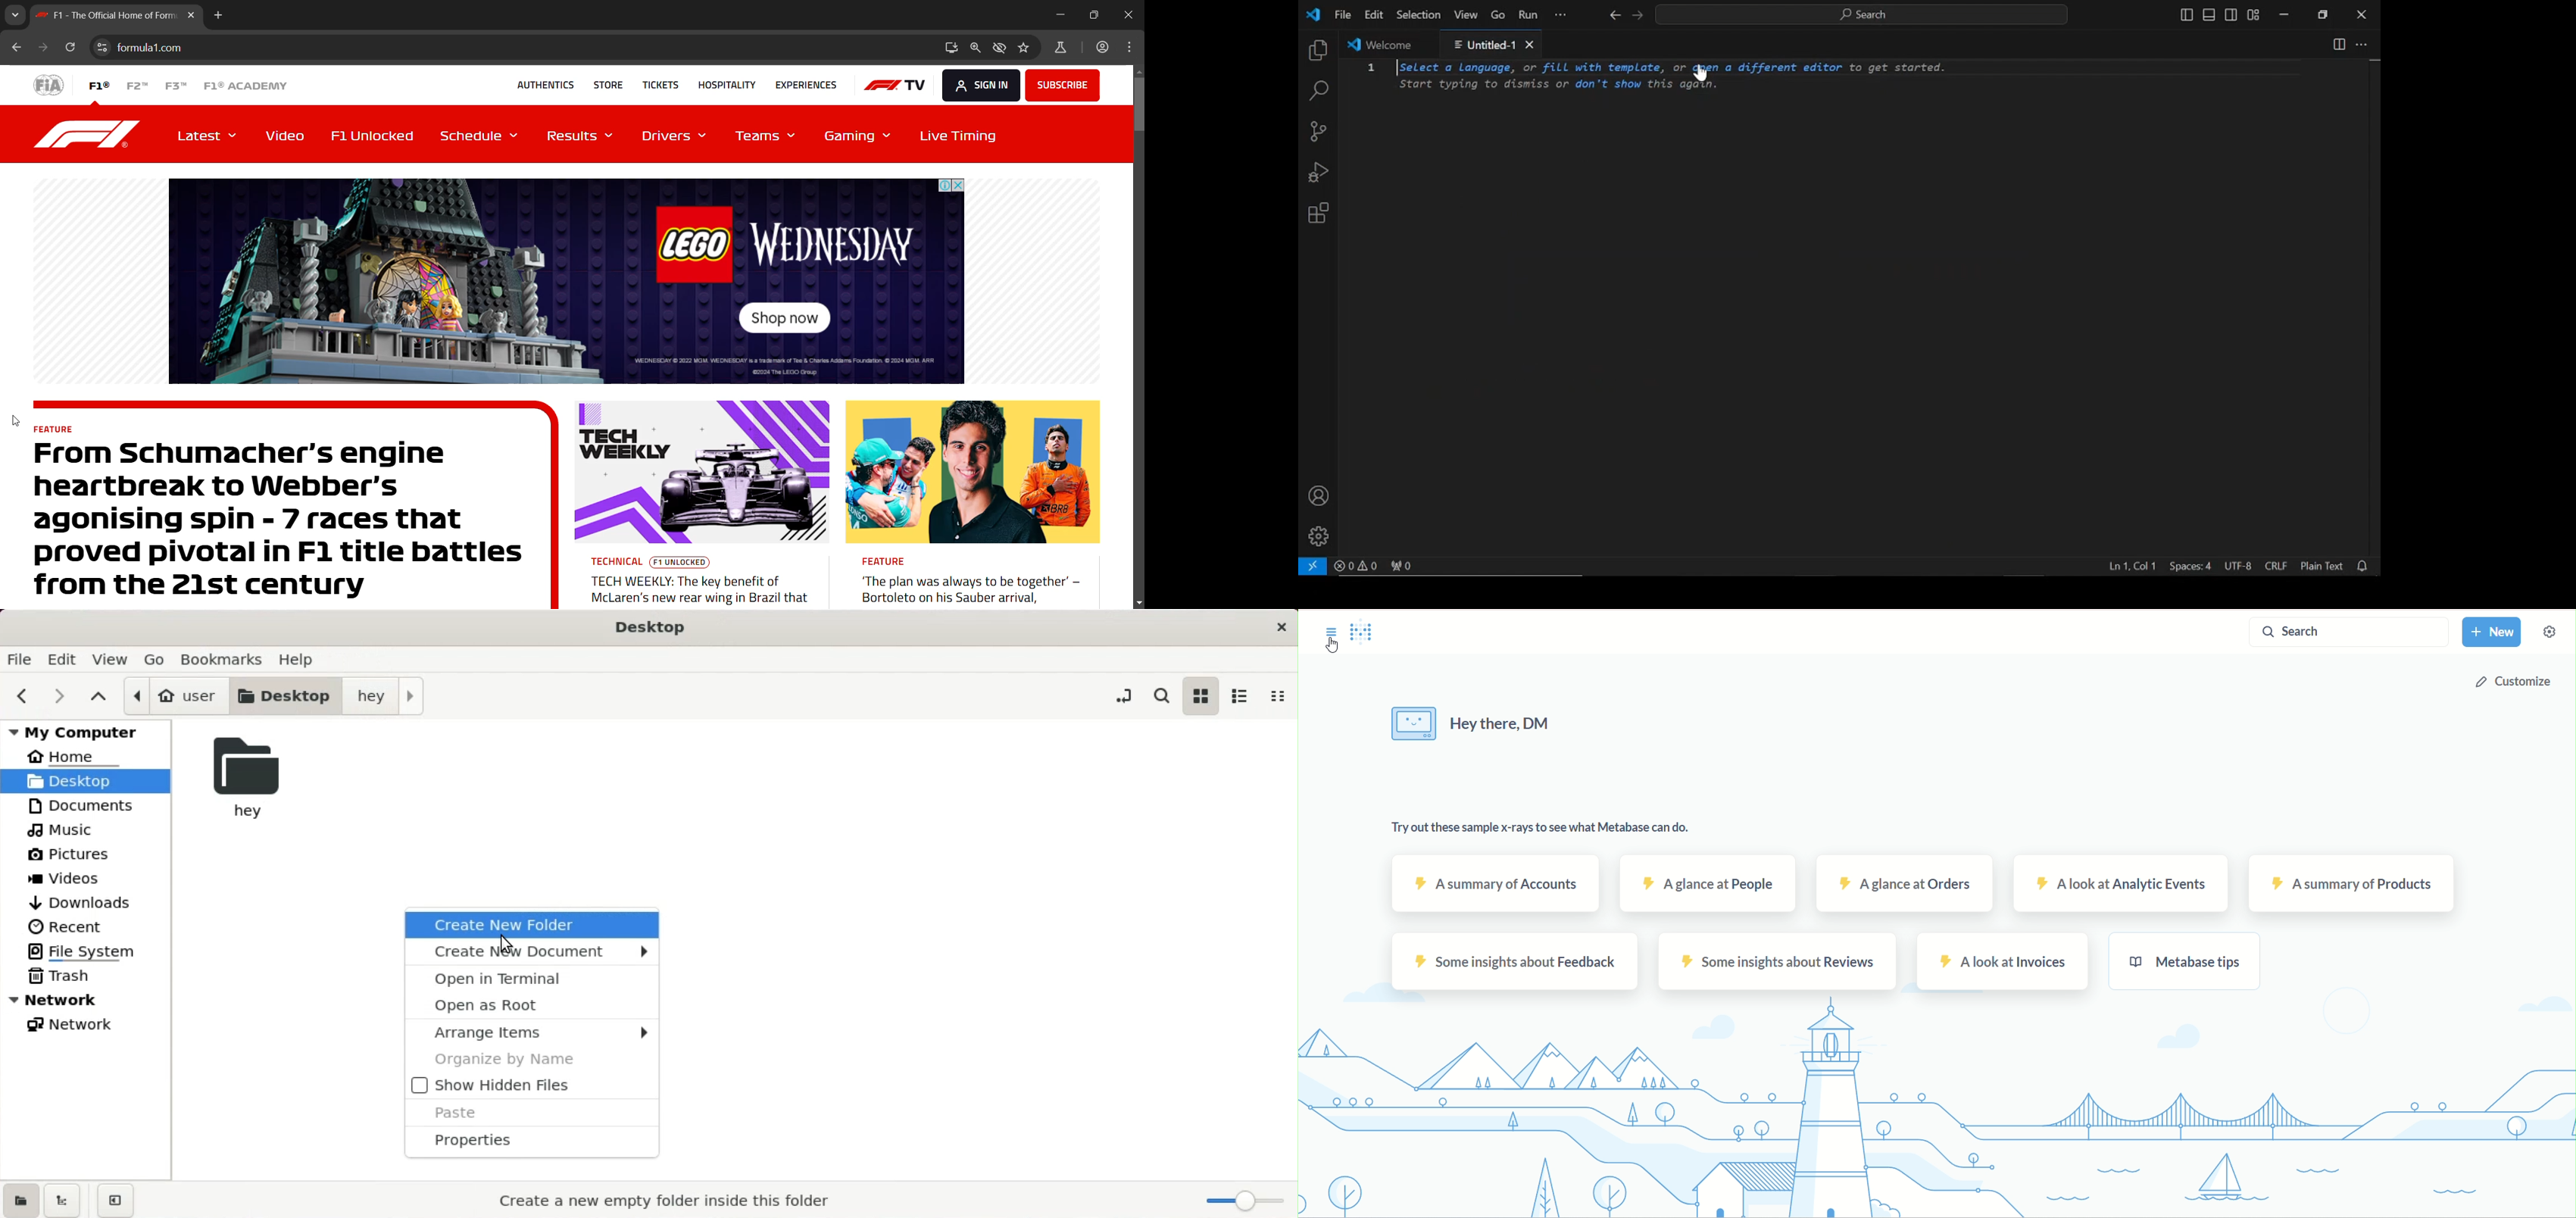 The image size is (2576, 1232). I want to click on thrid party cookies limited, so click(1001, 49).